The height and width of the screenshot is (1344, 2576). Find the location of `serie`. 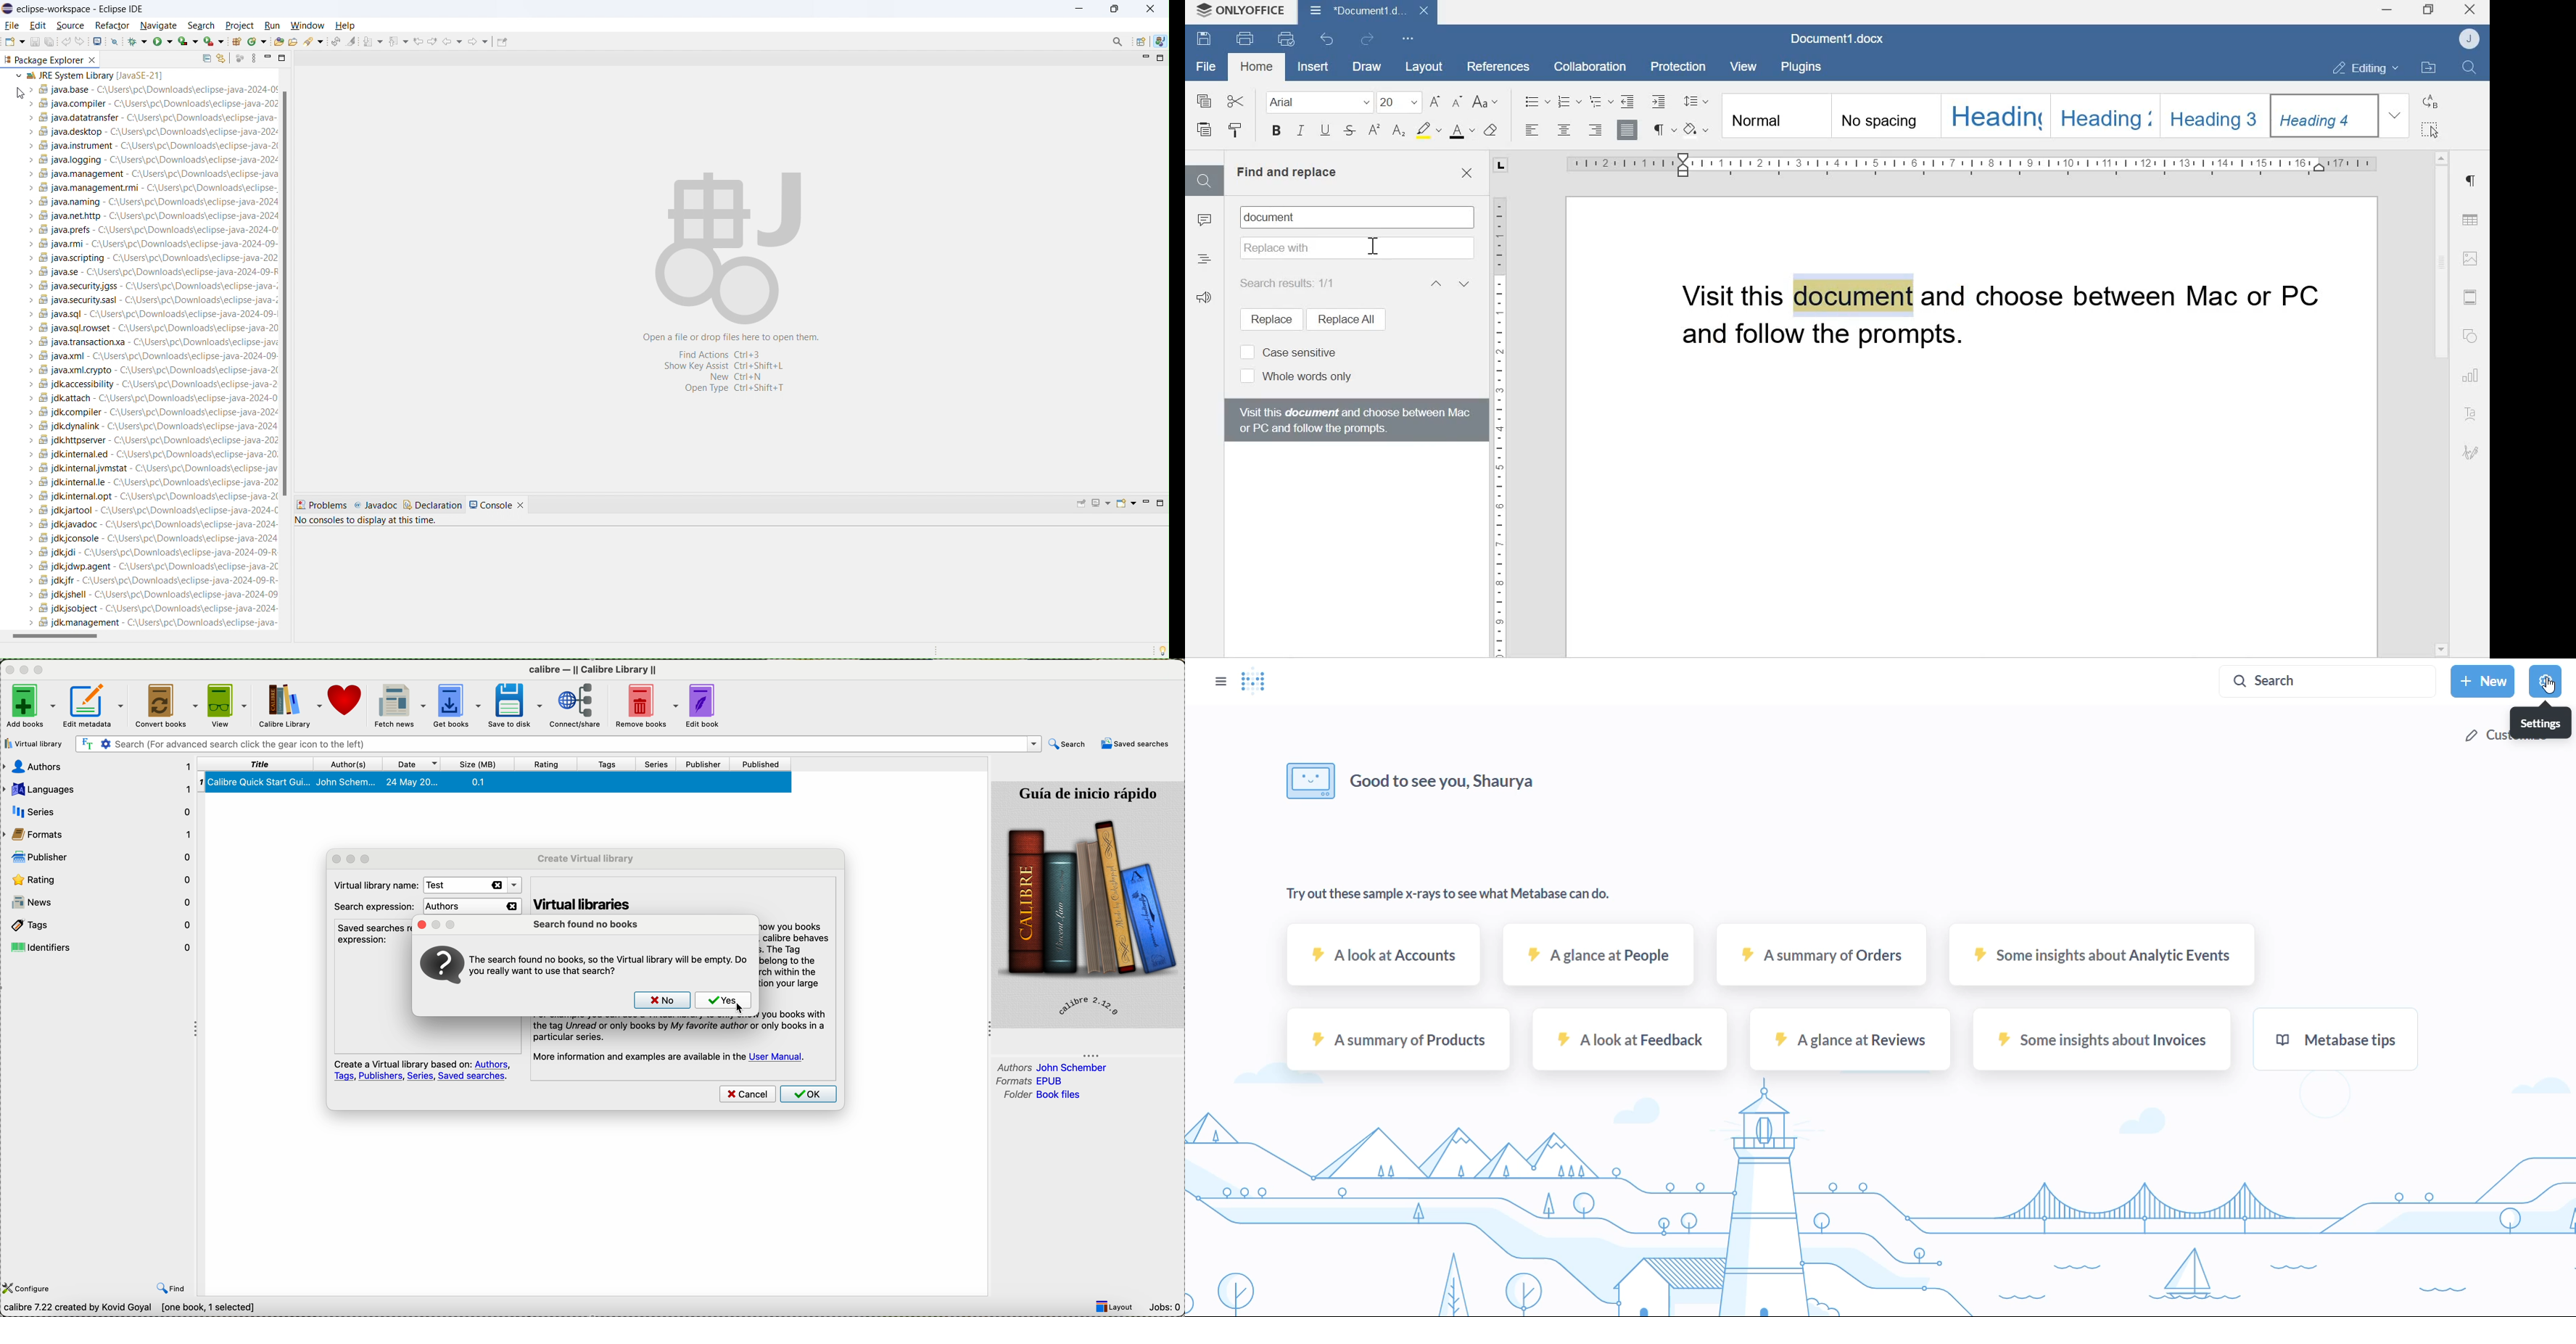

serie is located at coordinates (100, 810).